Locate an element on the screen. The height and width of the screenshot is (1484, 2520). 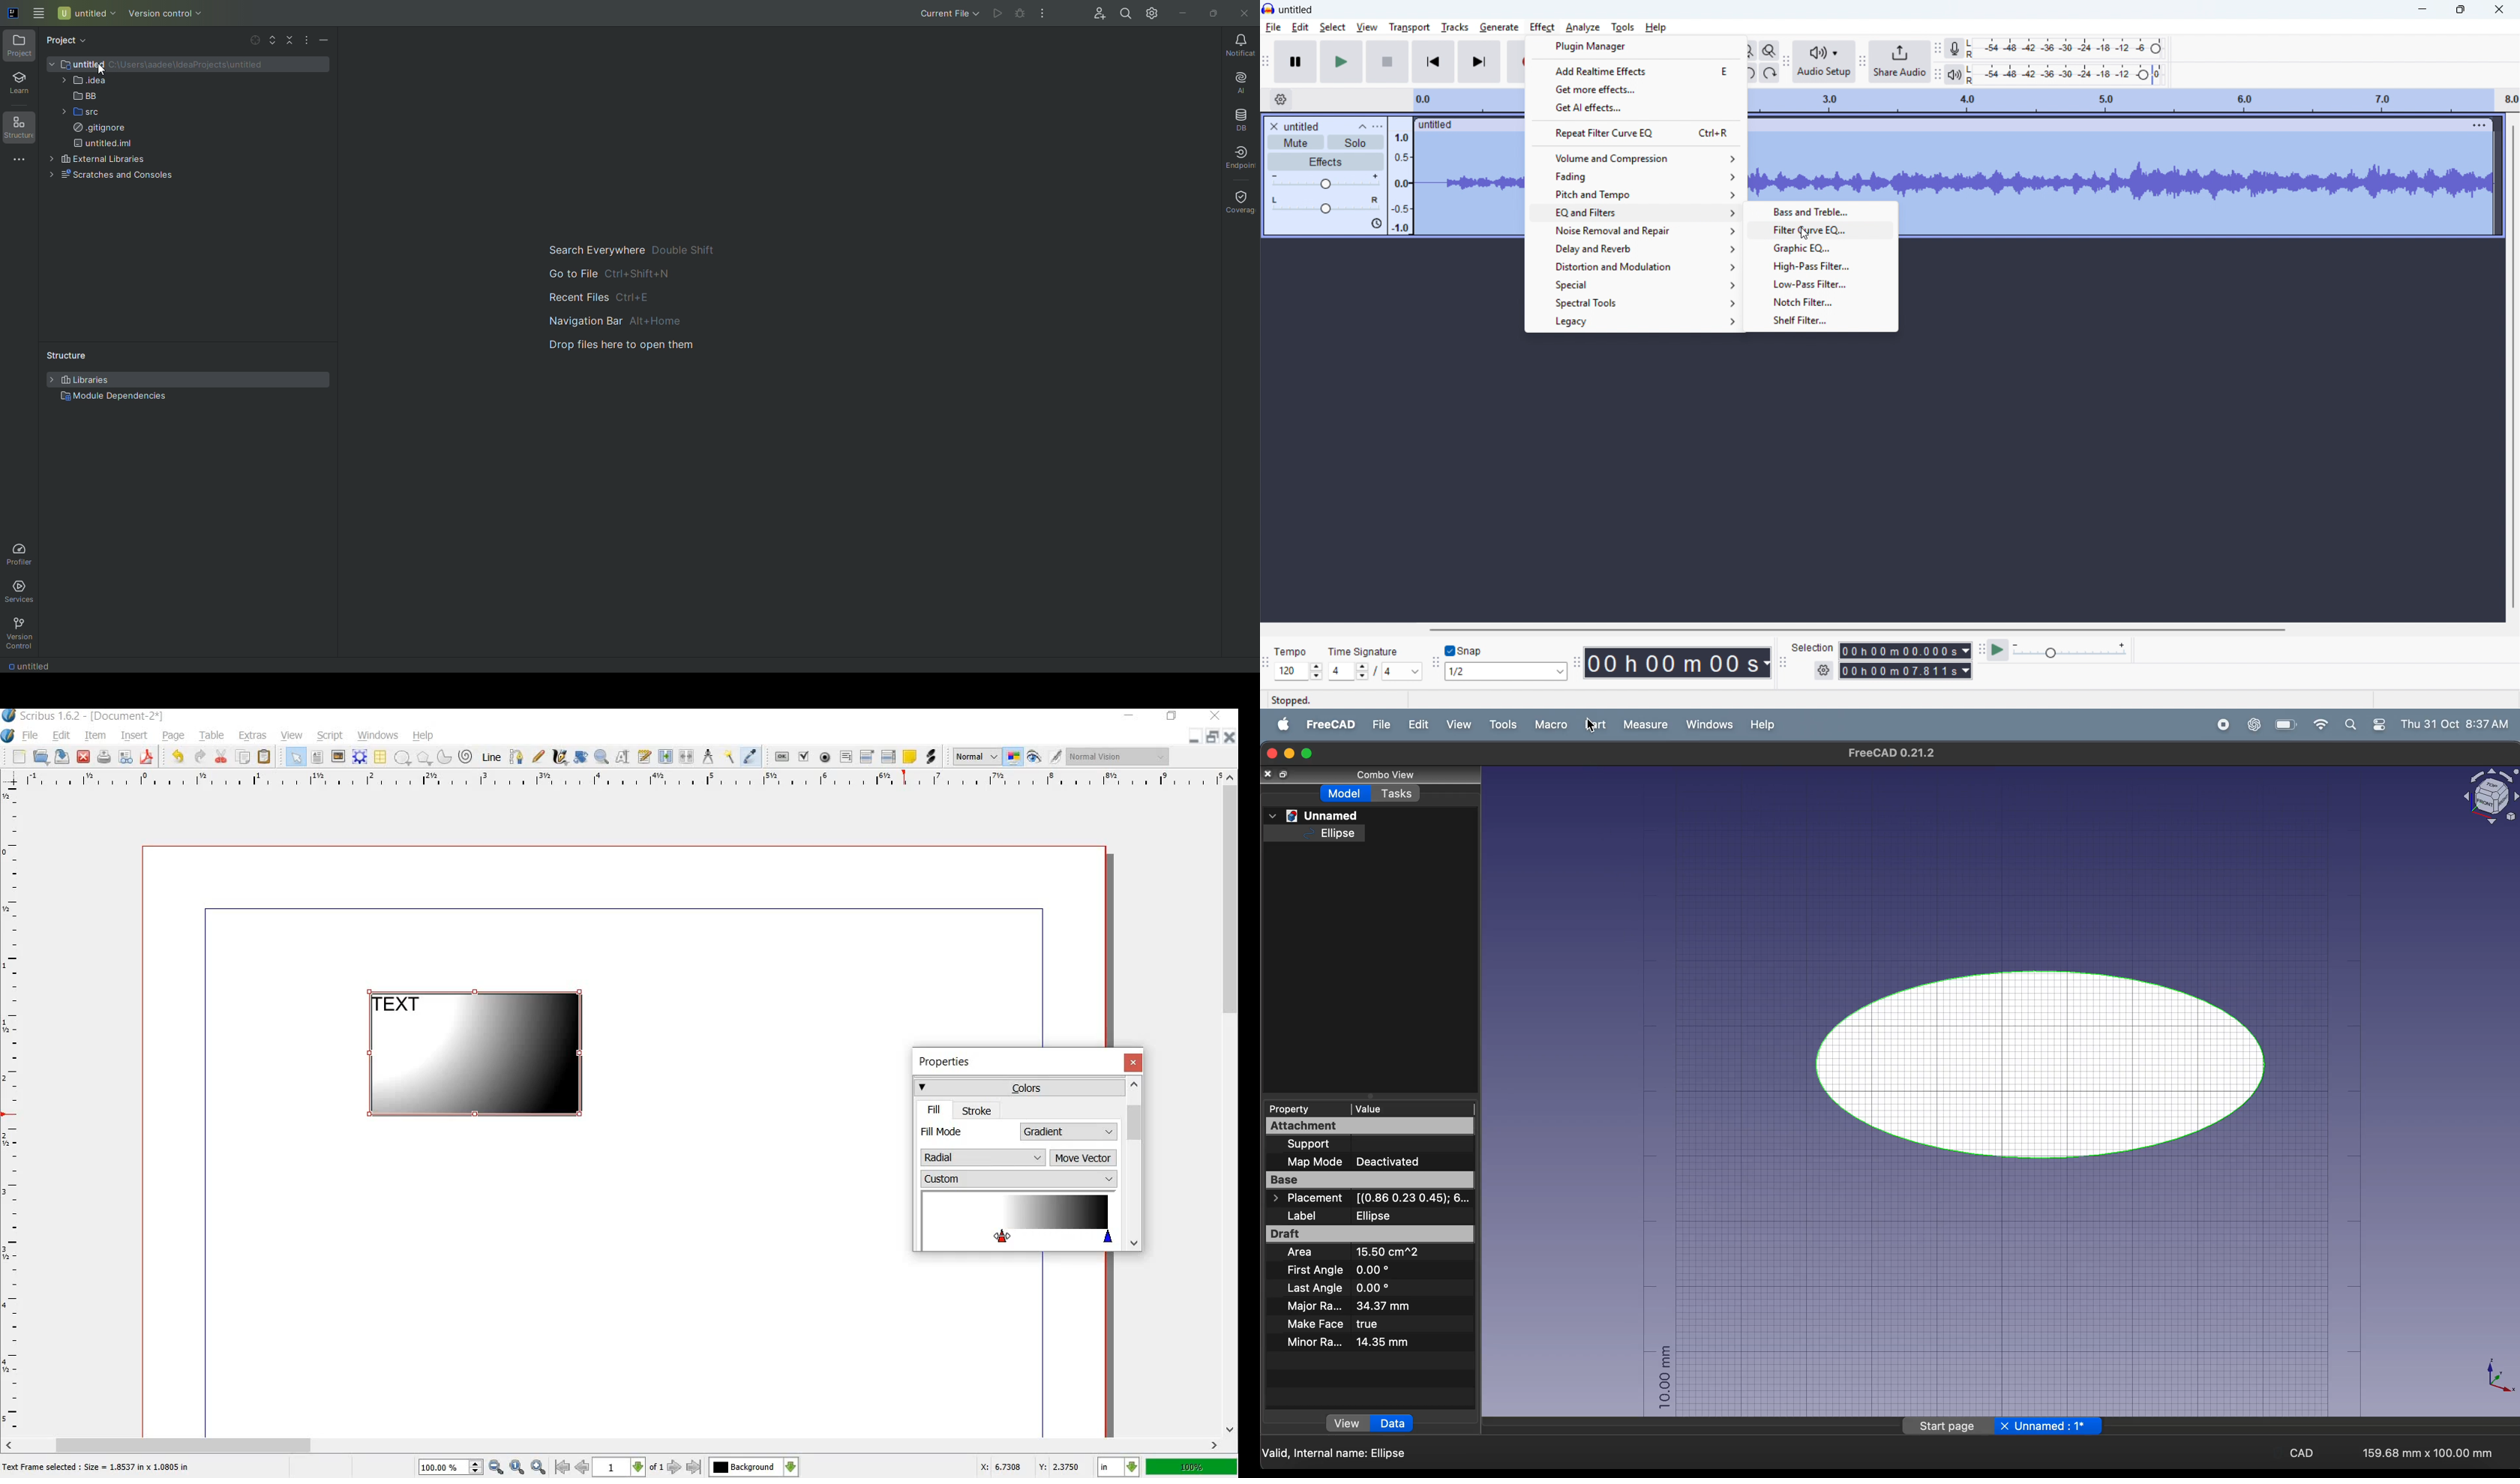
maximize is located at coordinates (1310, 753).